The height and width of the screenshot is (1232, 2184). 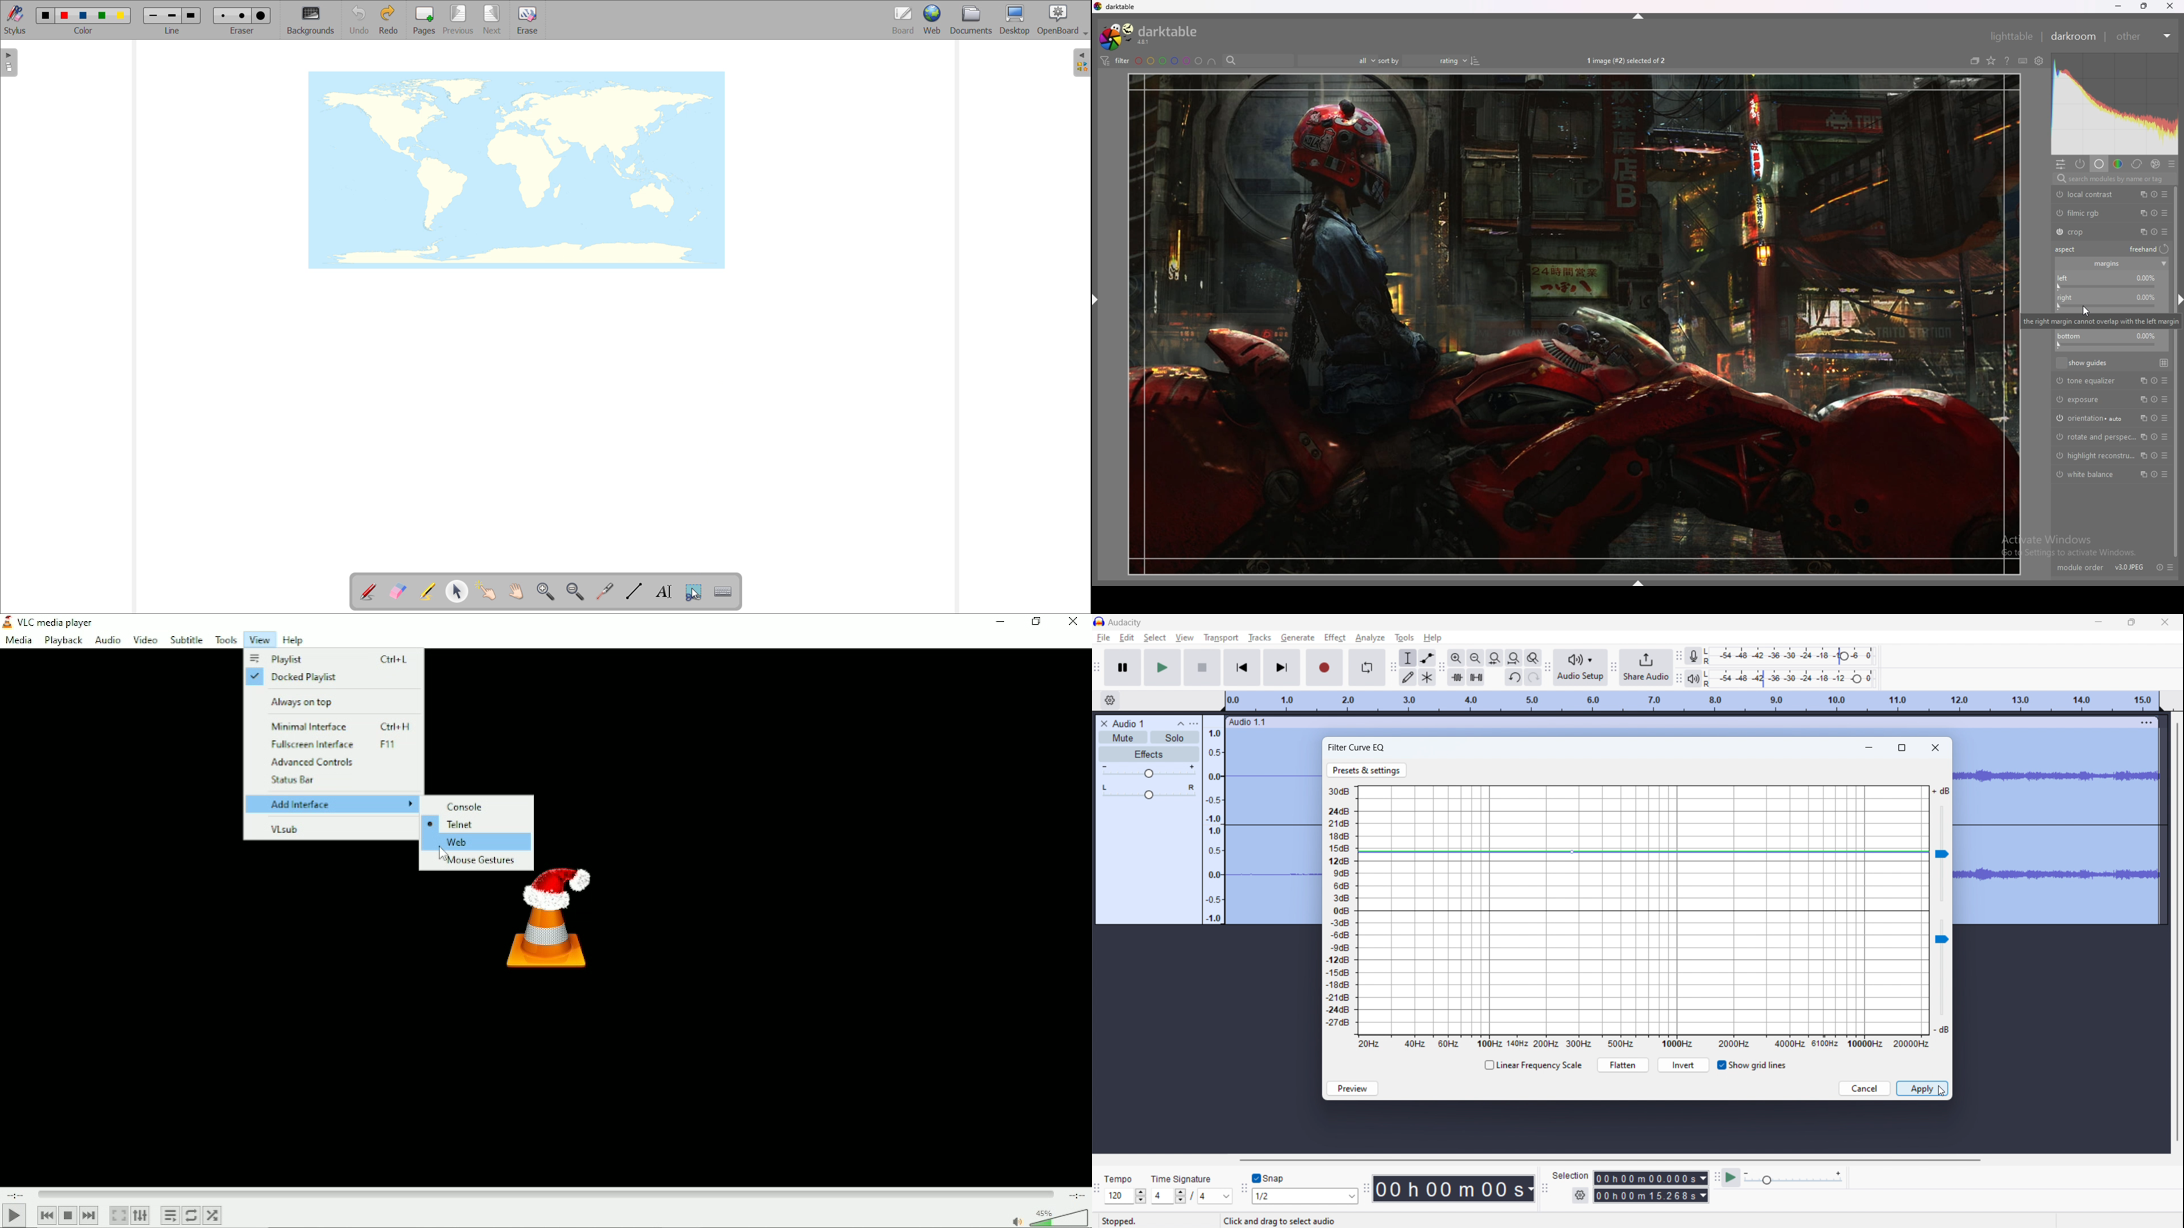 I want to click on solo, so click(x=1174, y=737).